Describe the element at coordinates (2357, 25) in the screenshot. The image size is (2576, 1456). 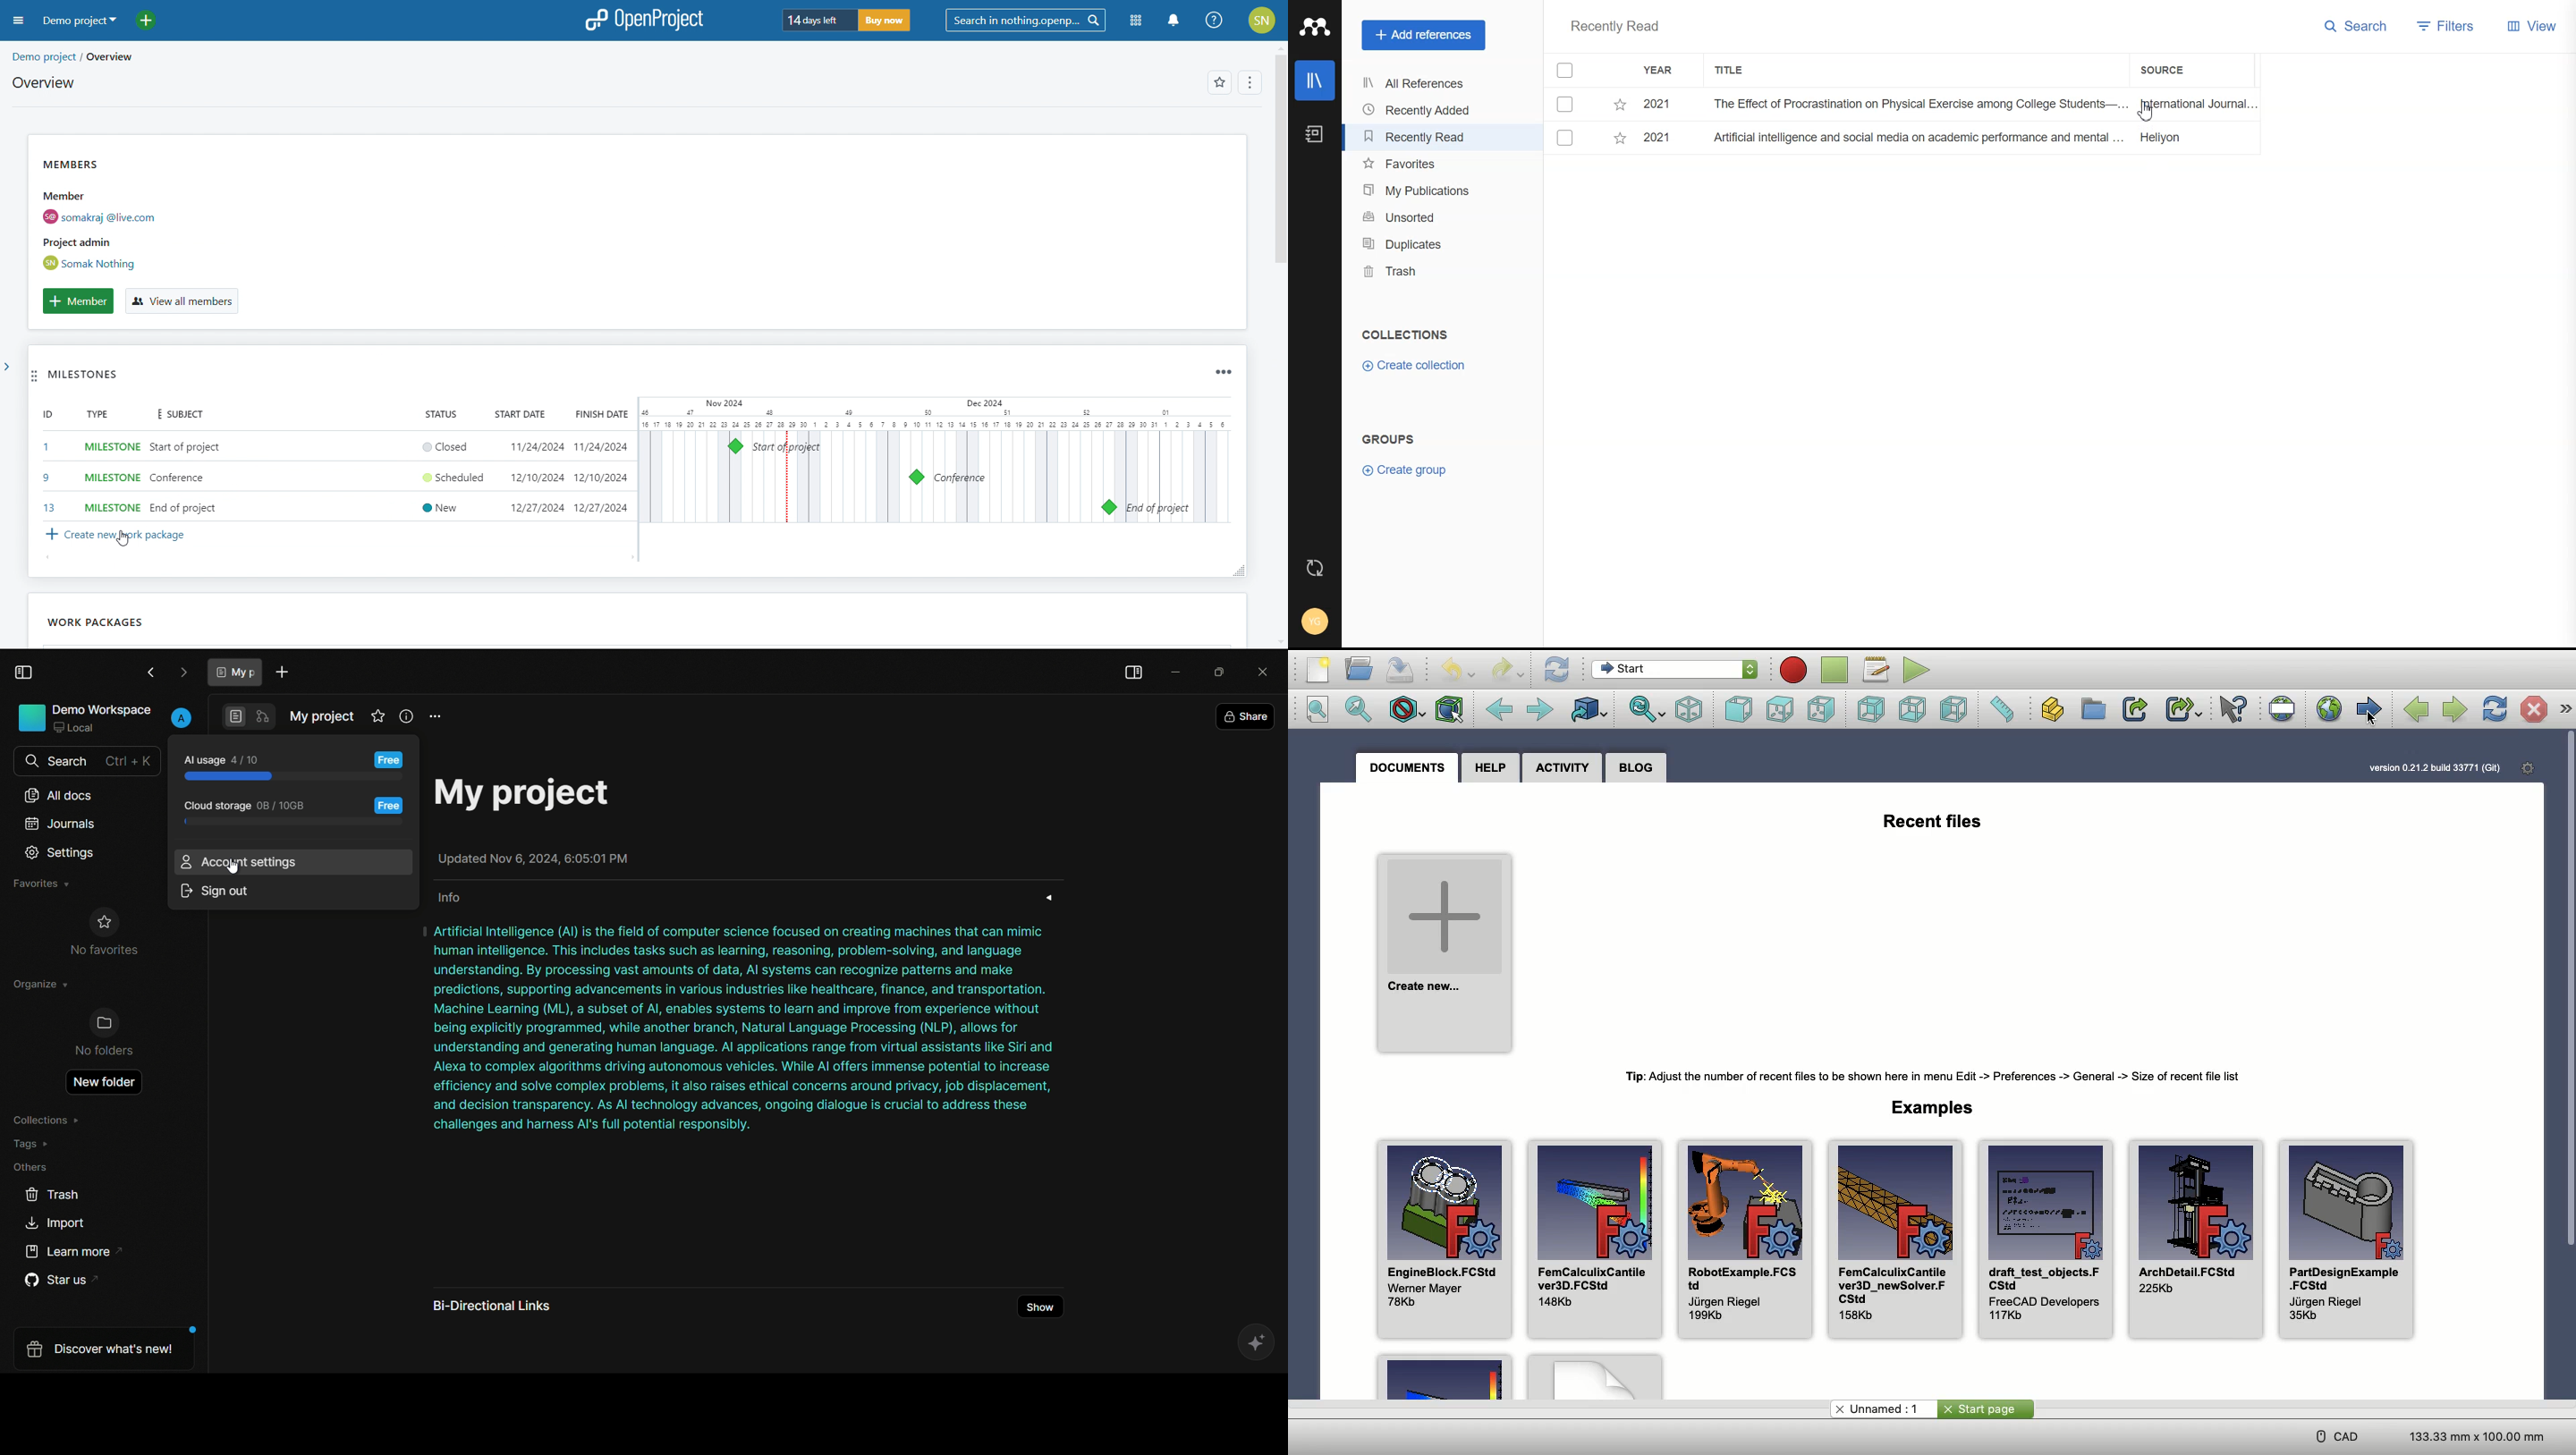
I see `Search` at that location.